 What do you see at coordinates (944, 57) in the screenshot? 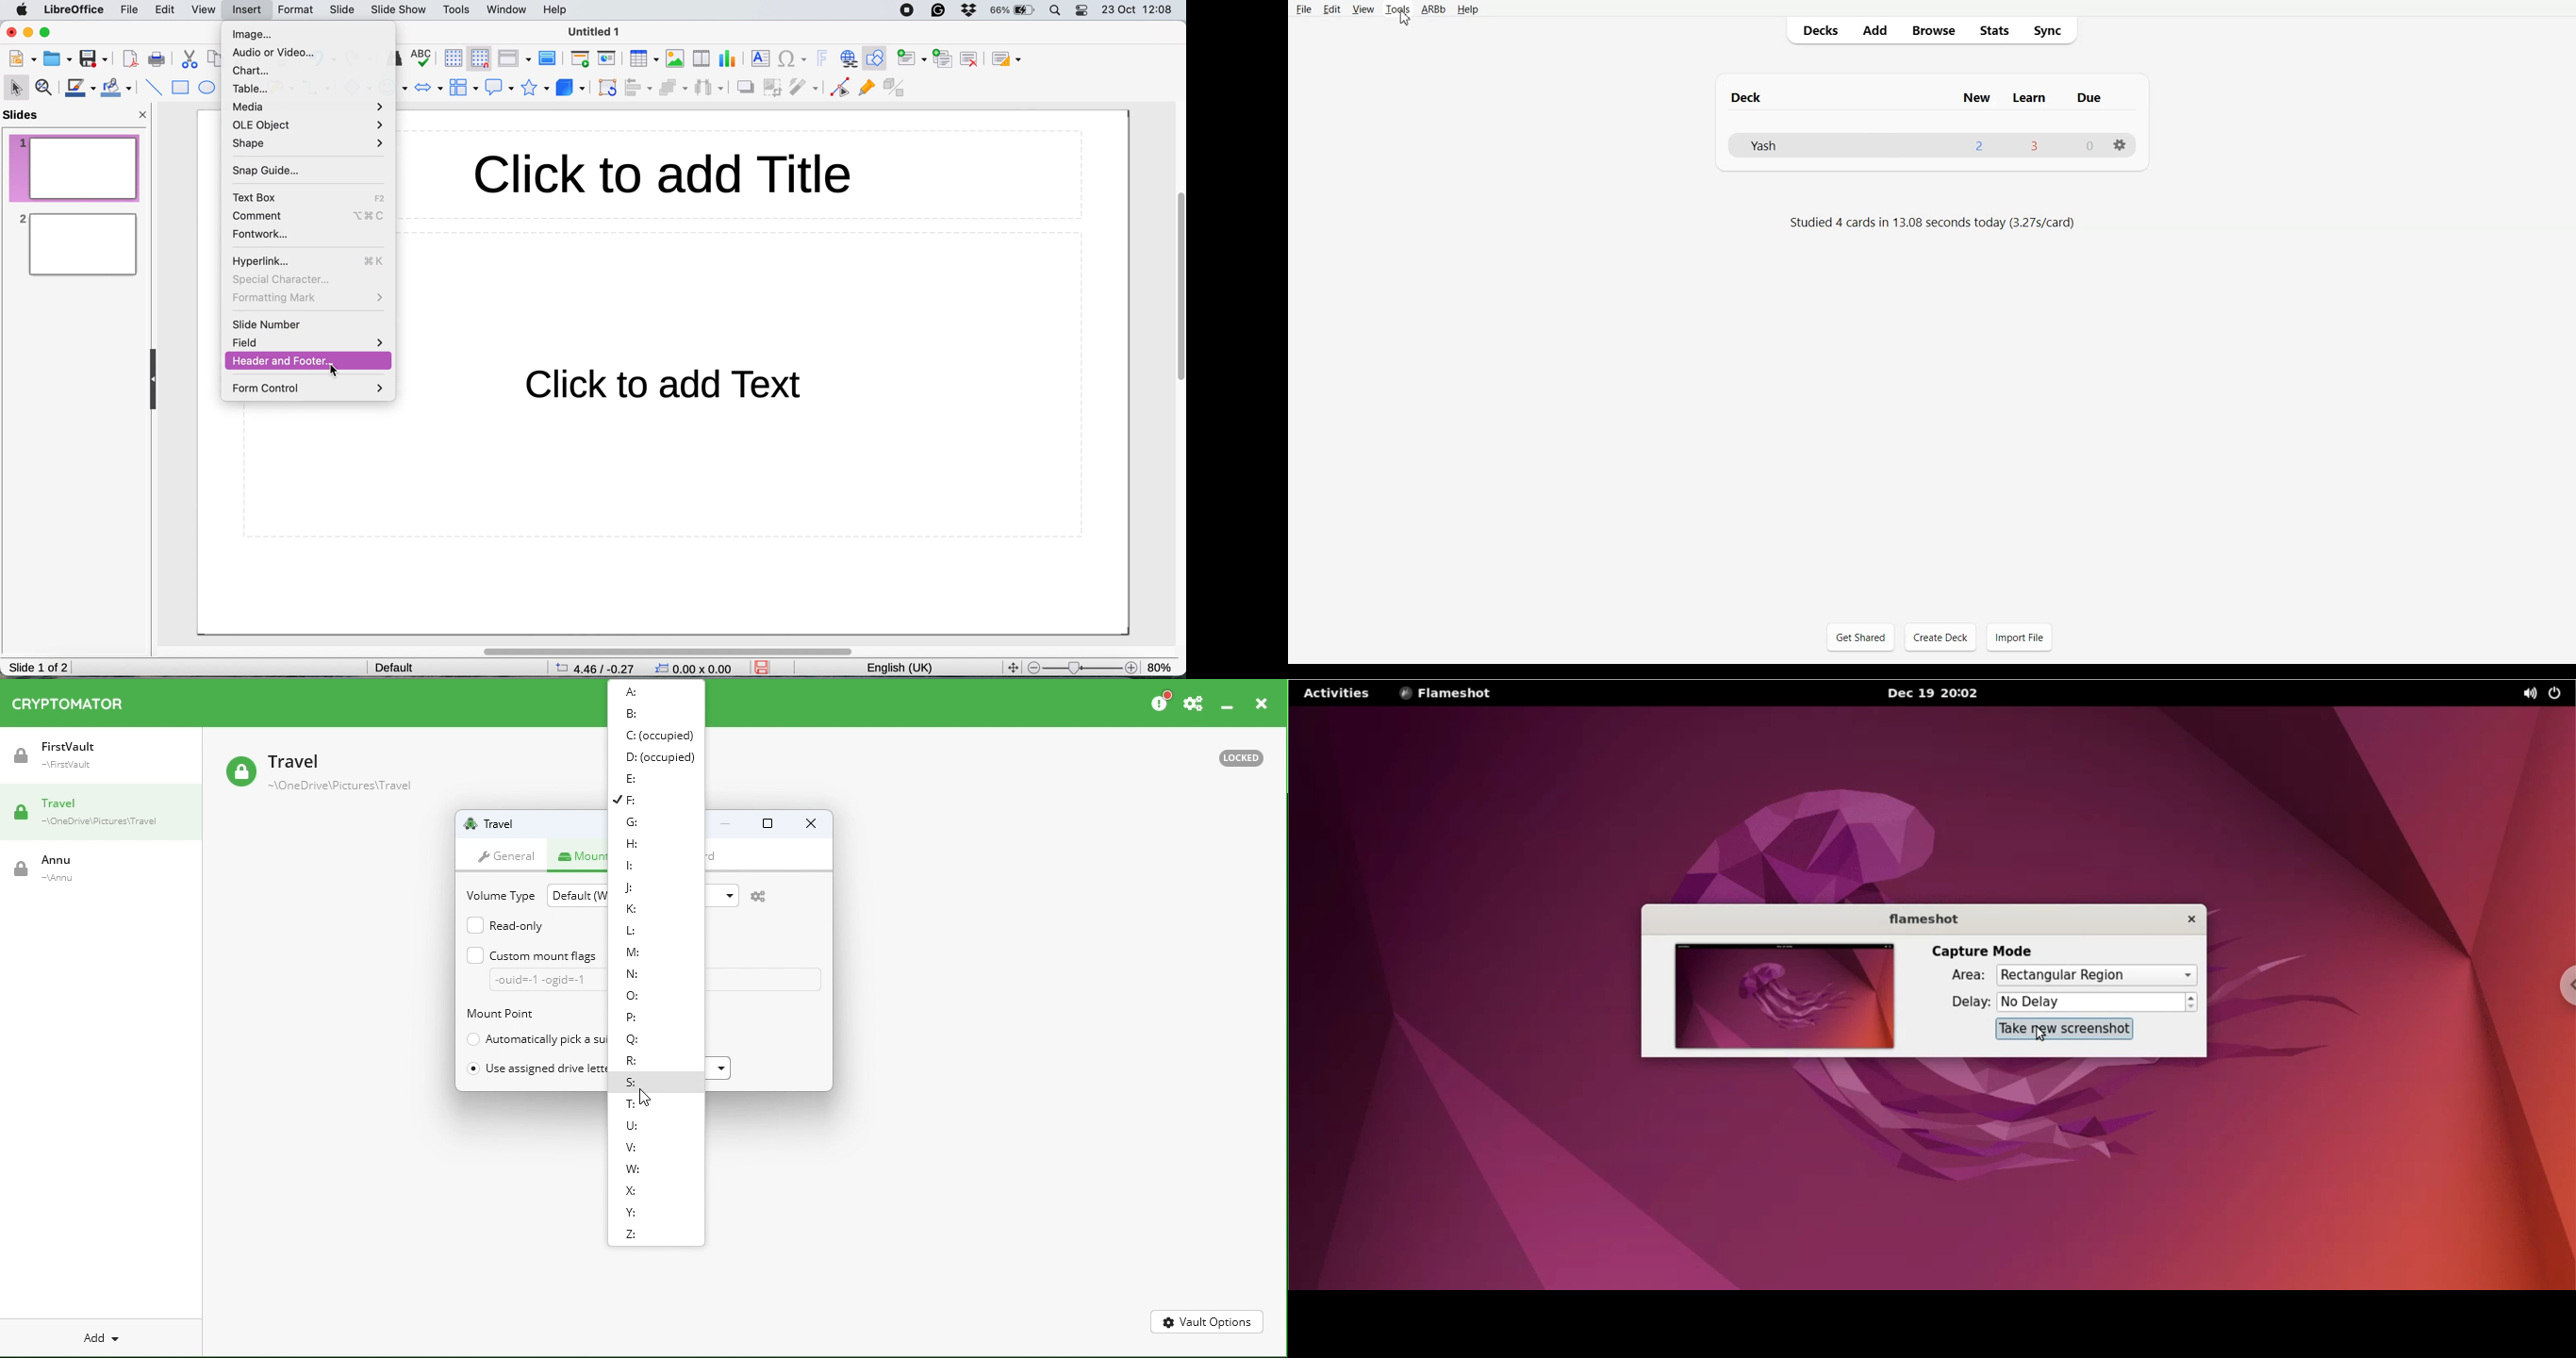
I see `duplicate slide` at bounding box center [944, 57].